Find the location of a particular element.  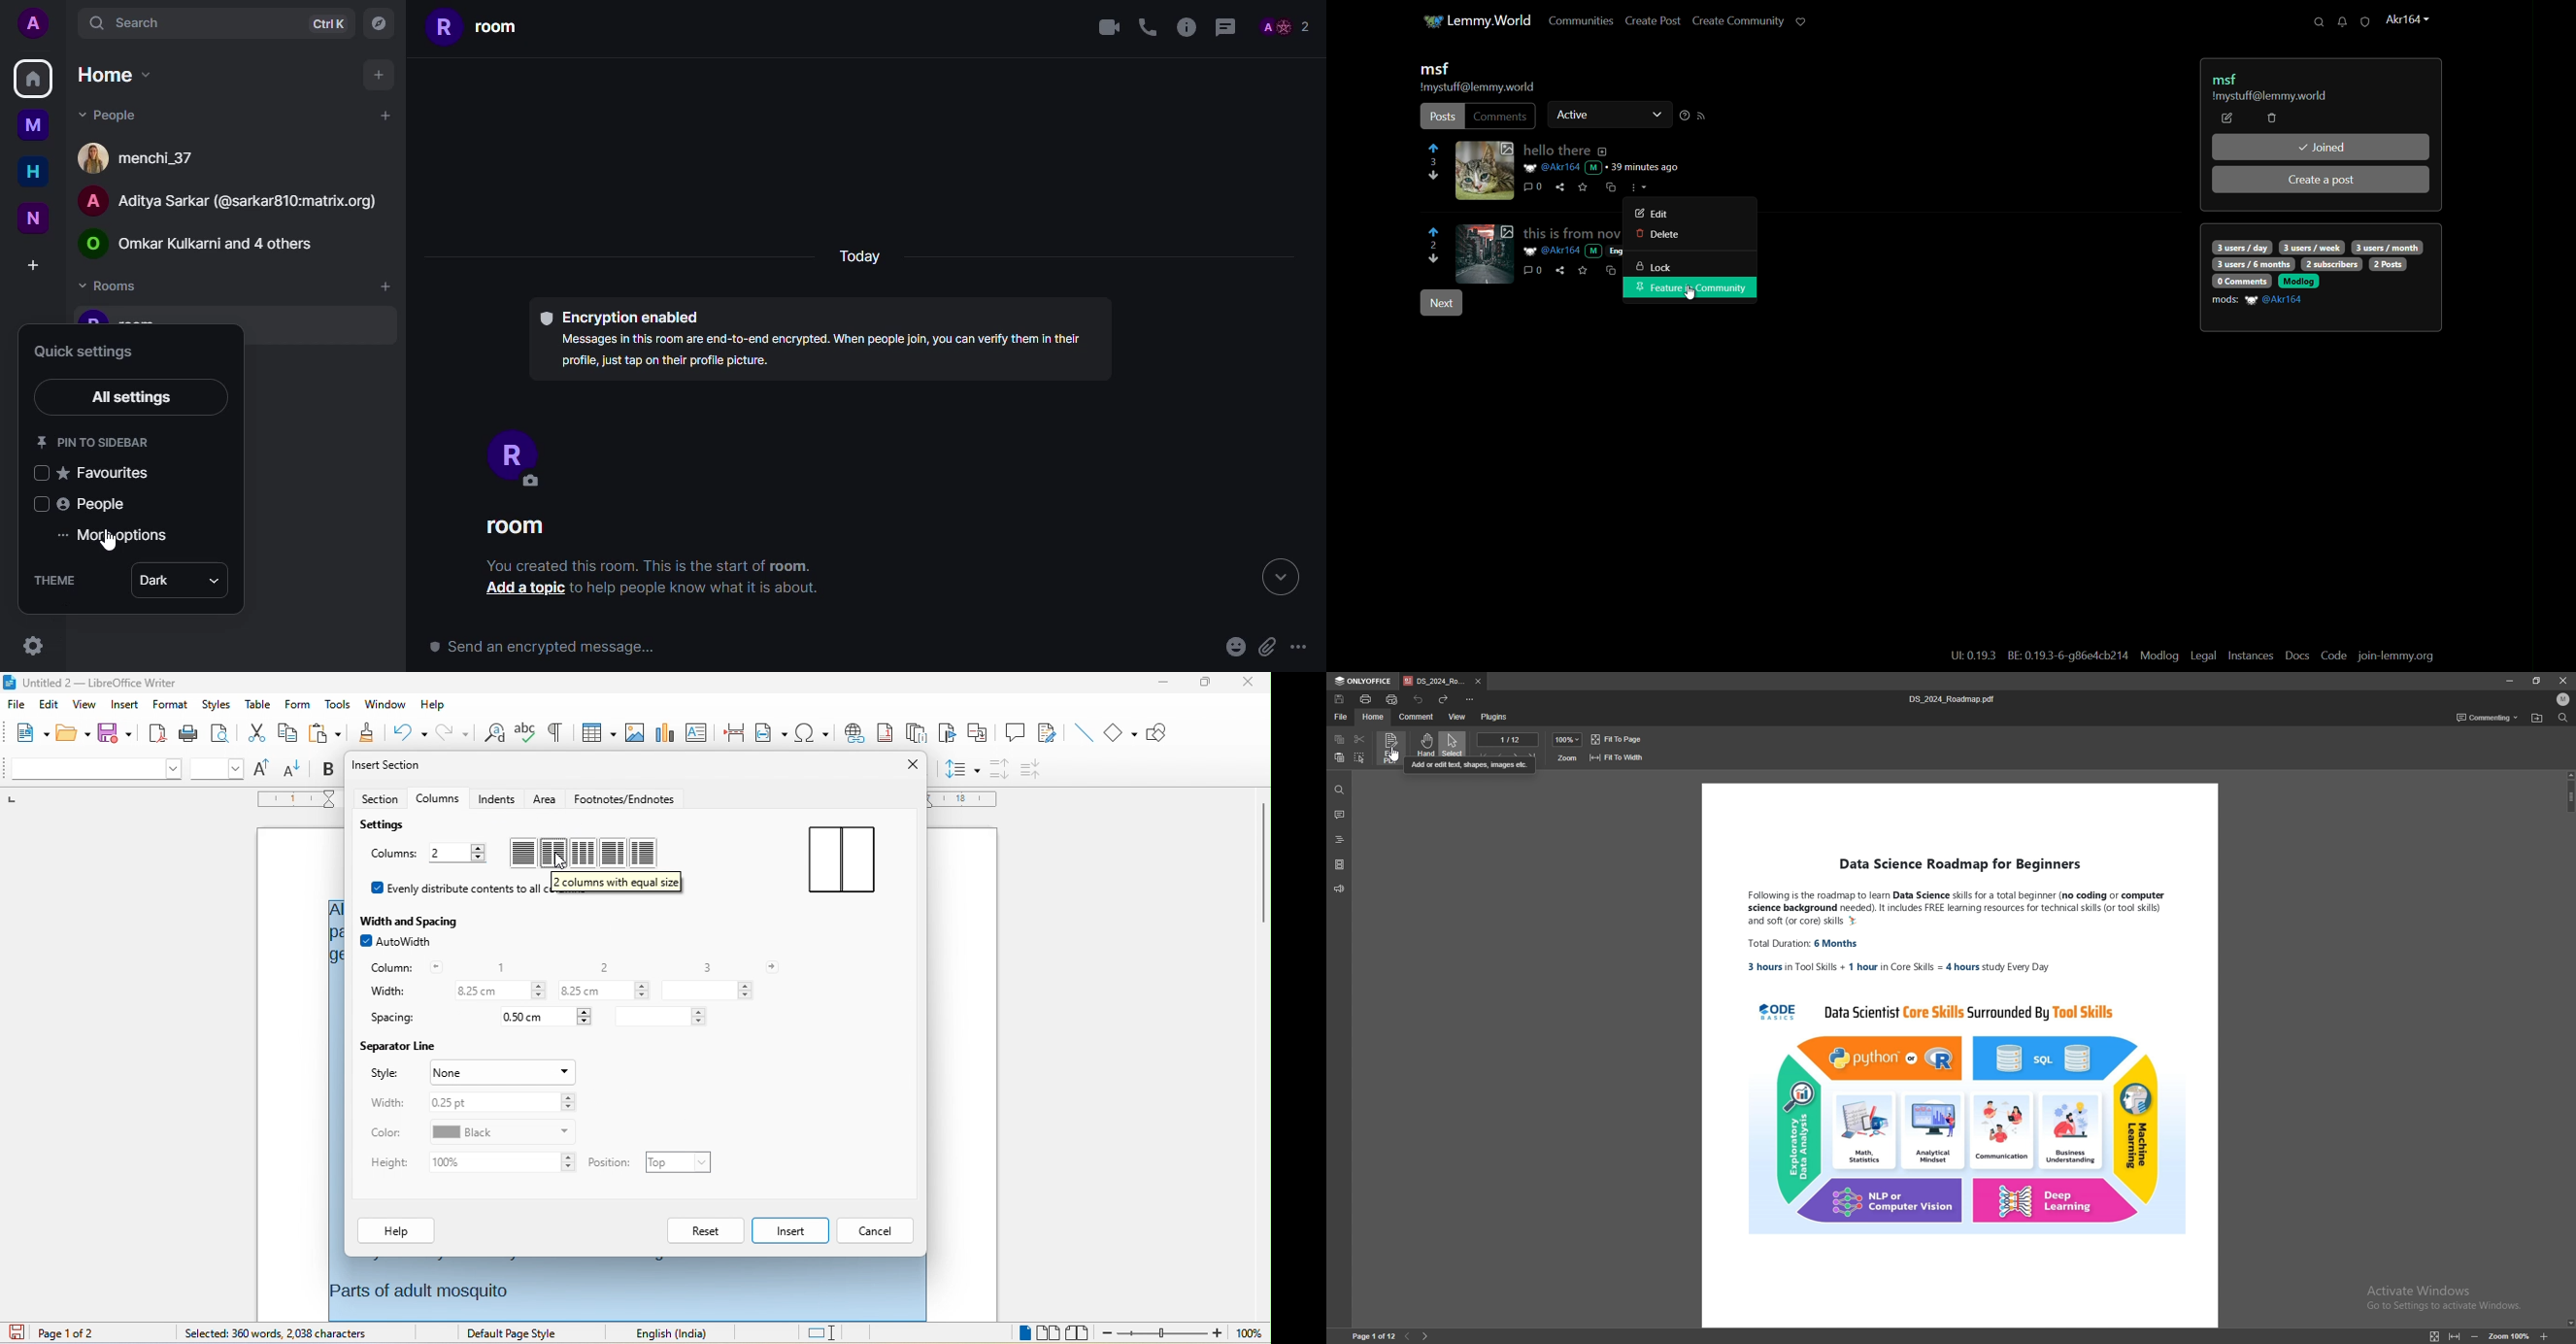

today is located at coordinates (861, 256).